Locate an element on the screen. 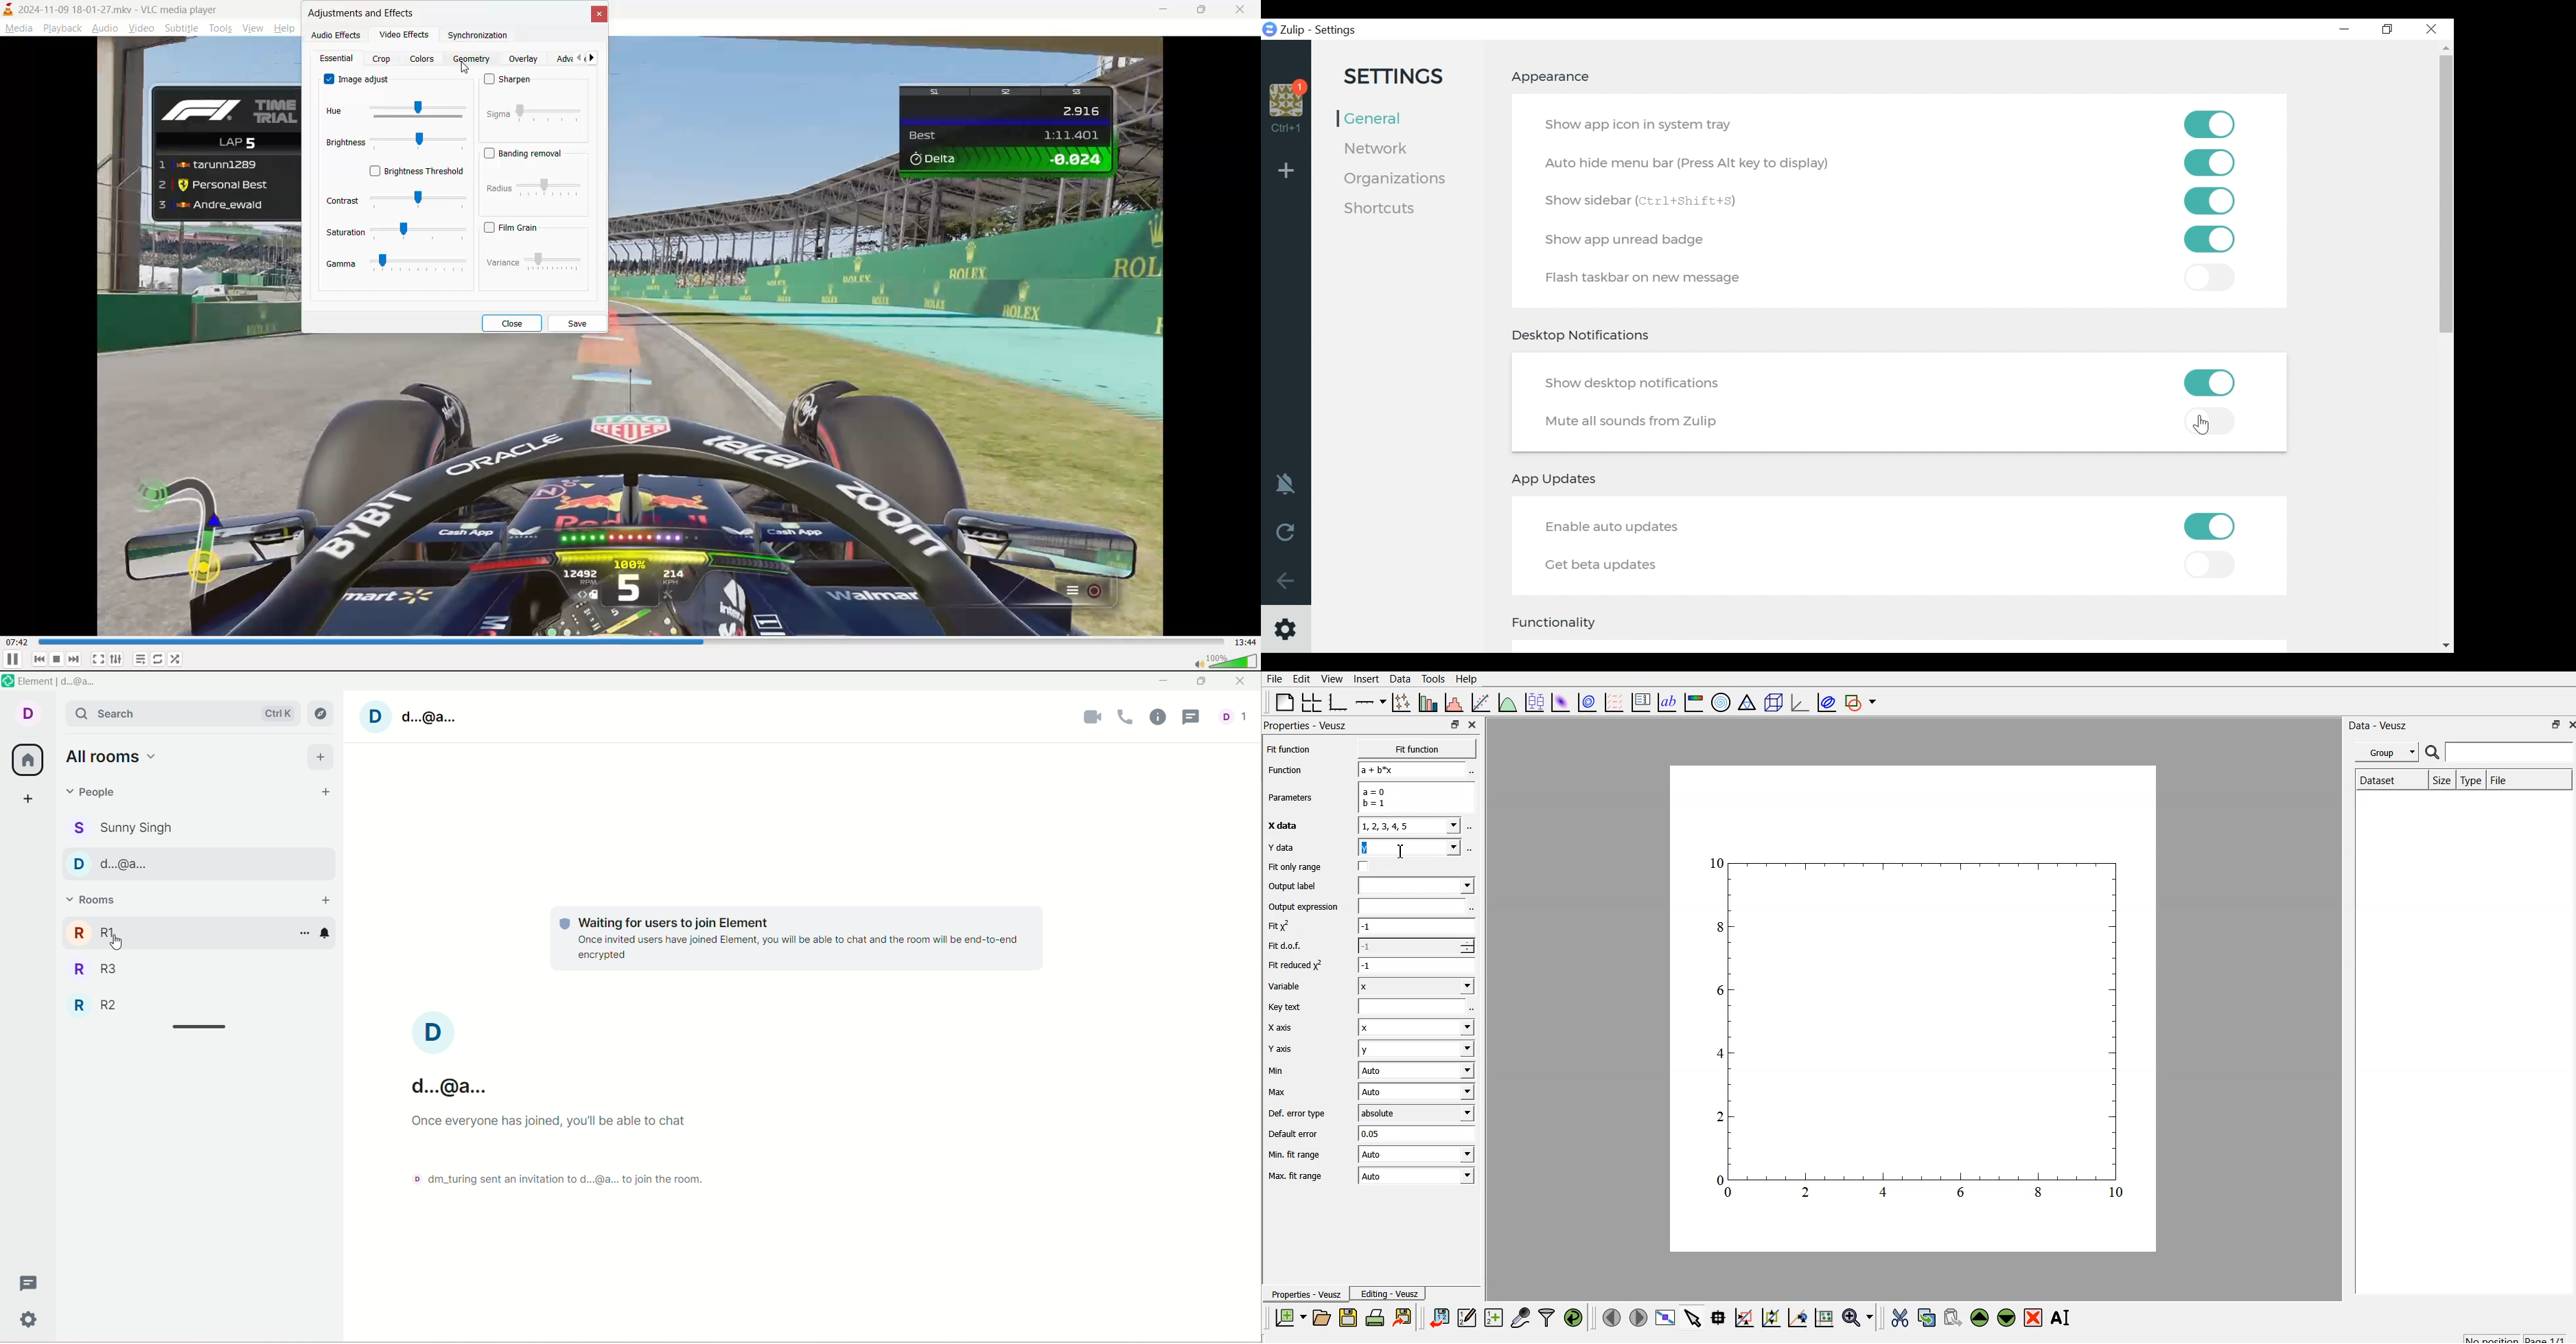 The height and width of the screenshot is (1344, 2576). General is located at coordinates (1375, 118).